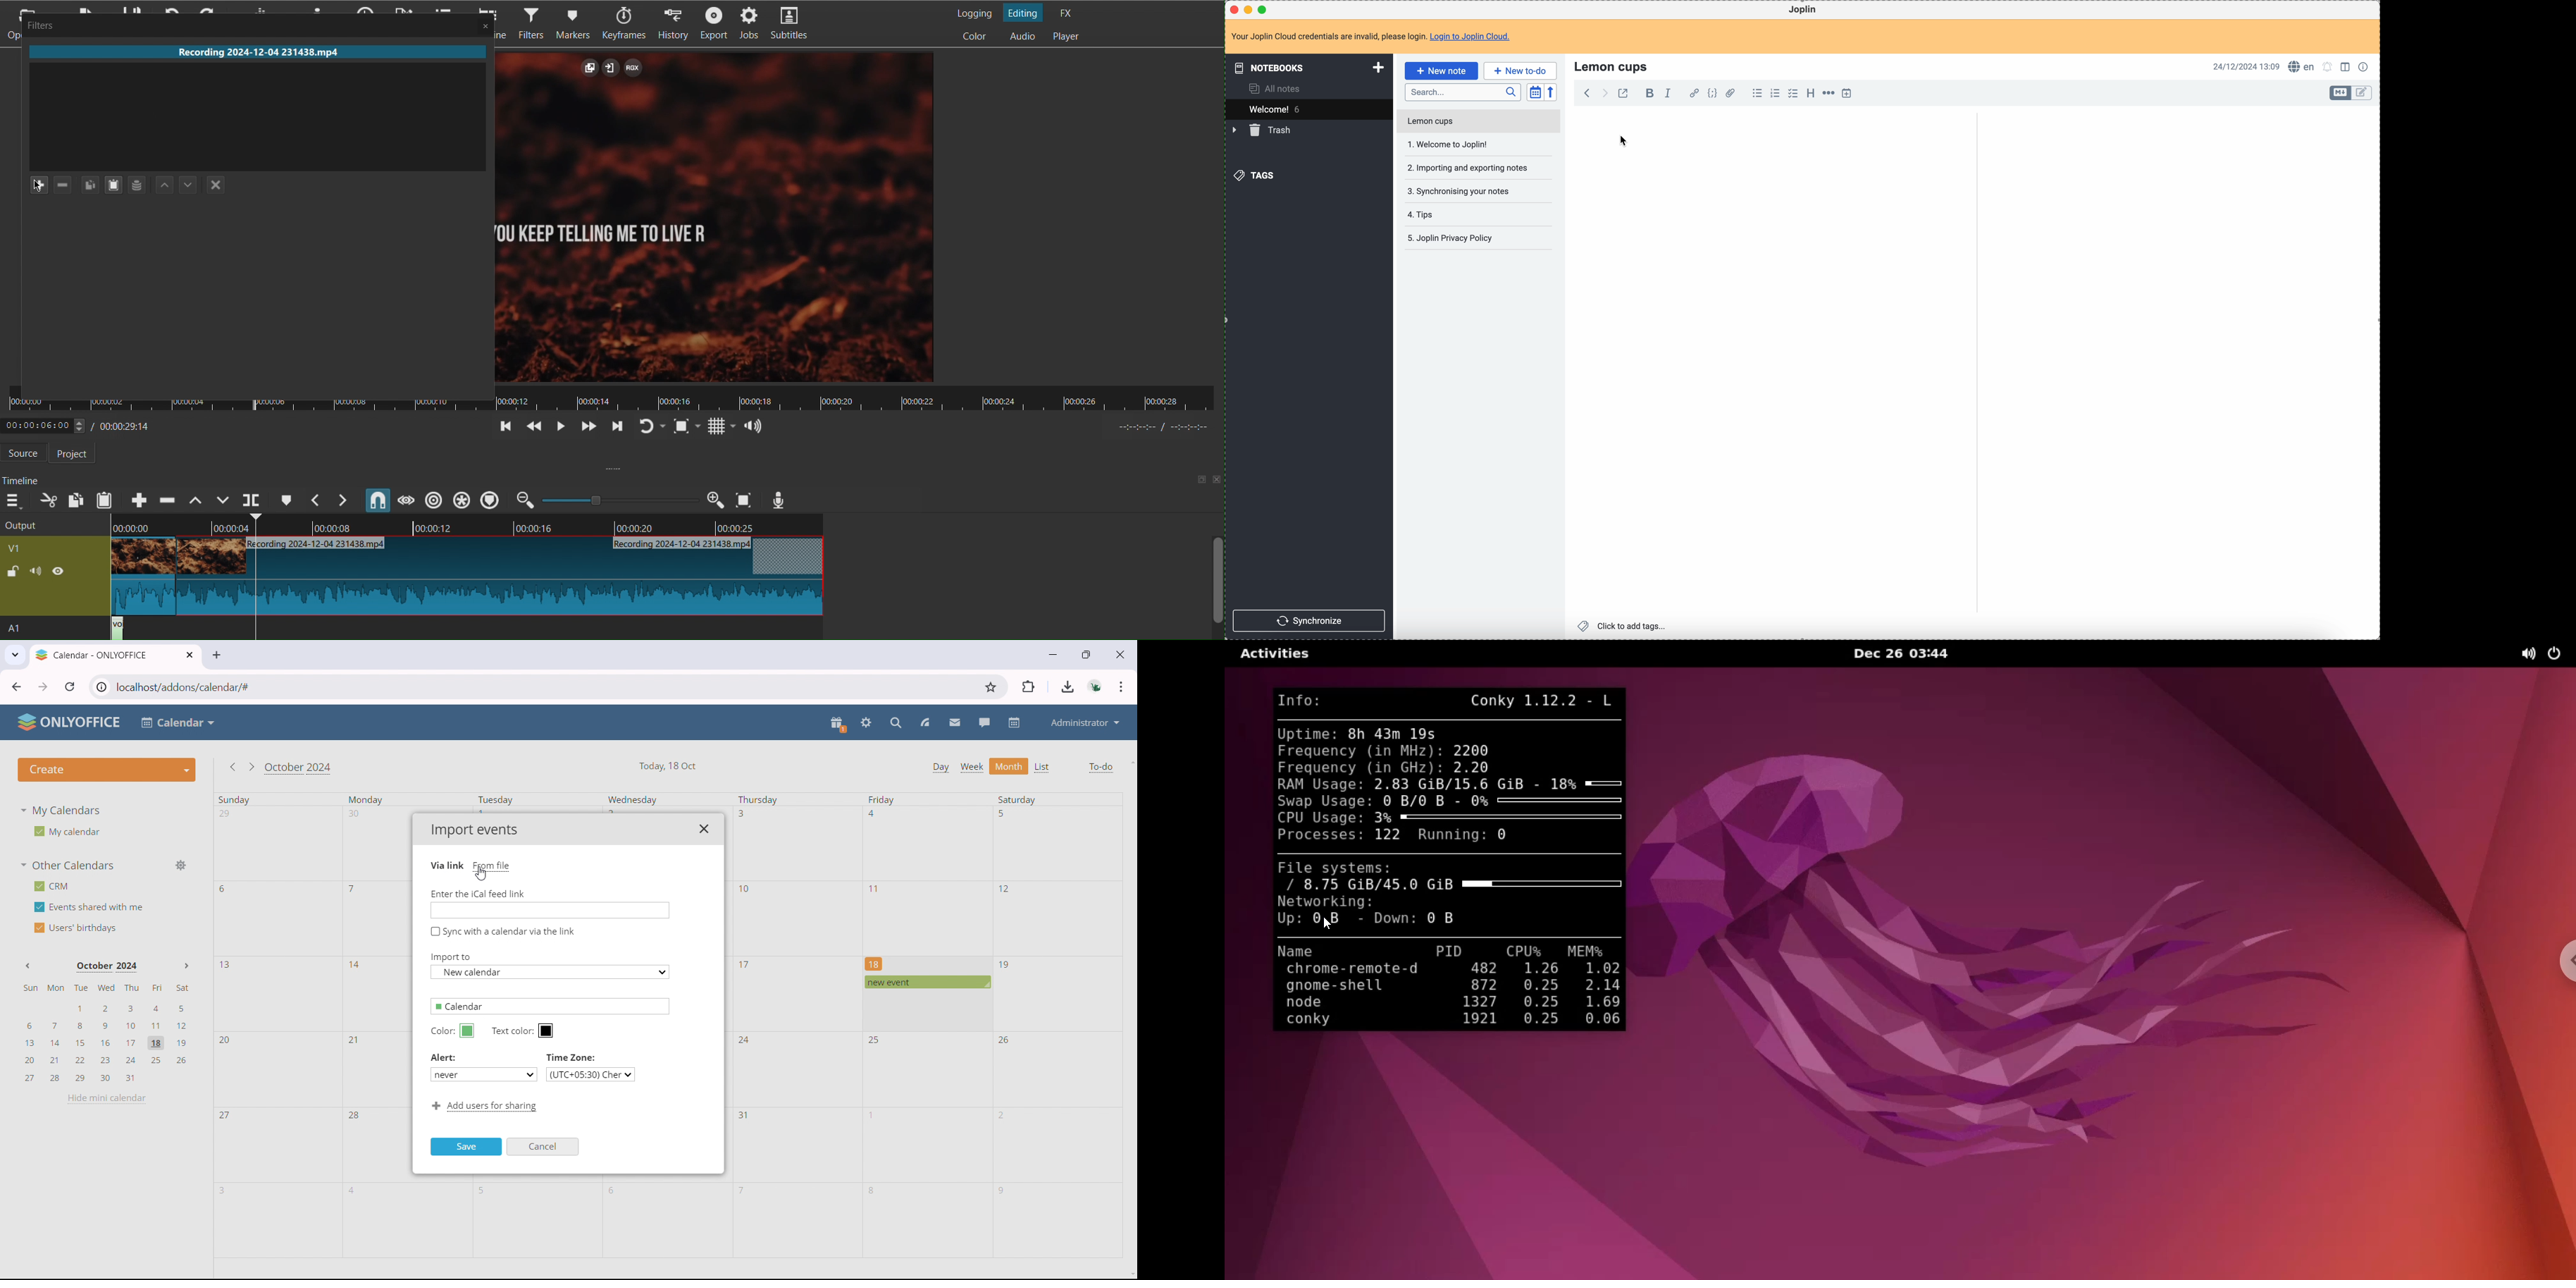 This screenshot has height=1288, width=2576. What do you see at coordinates (26, 630) in the screenshot?
I see `A1` at bounding box center [26, 630].